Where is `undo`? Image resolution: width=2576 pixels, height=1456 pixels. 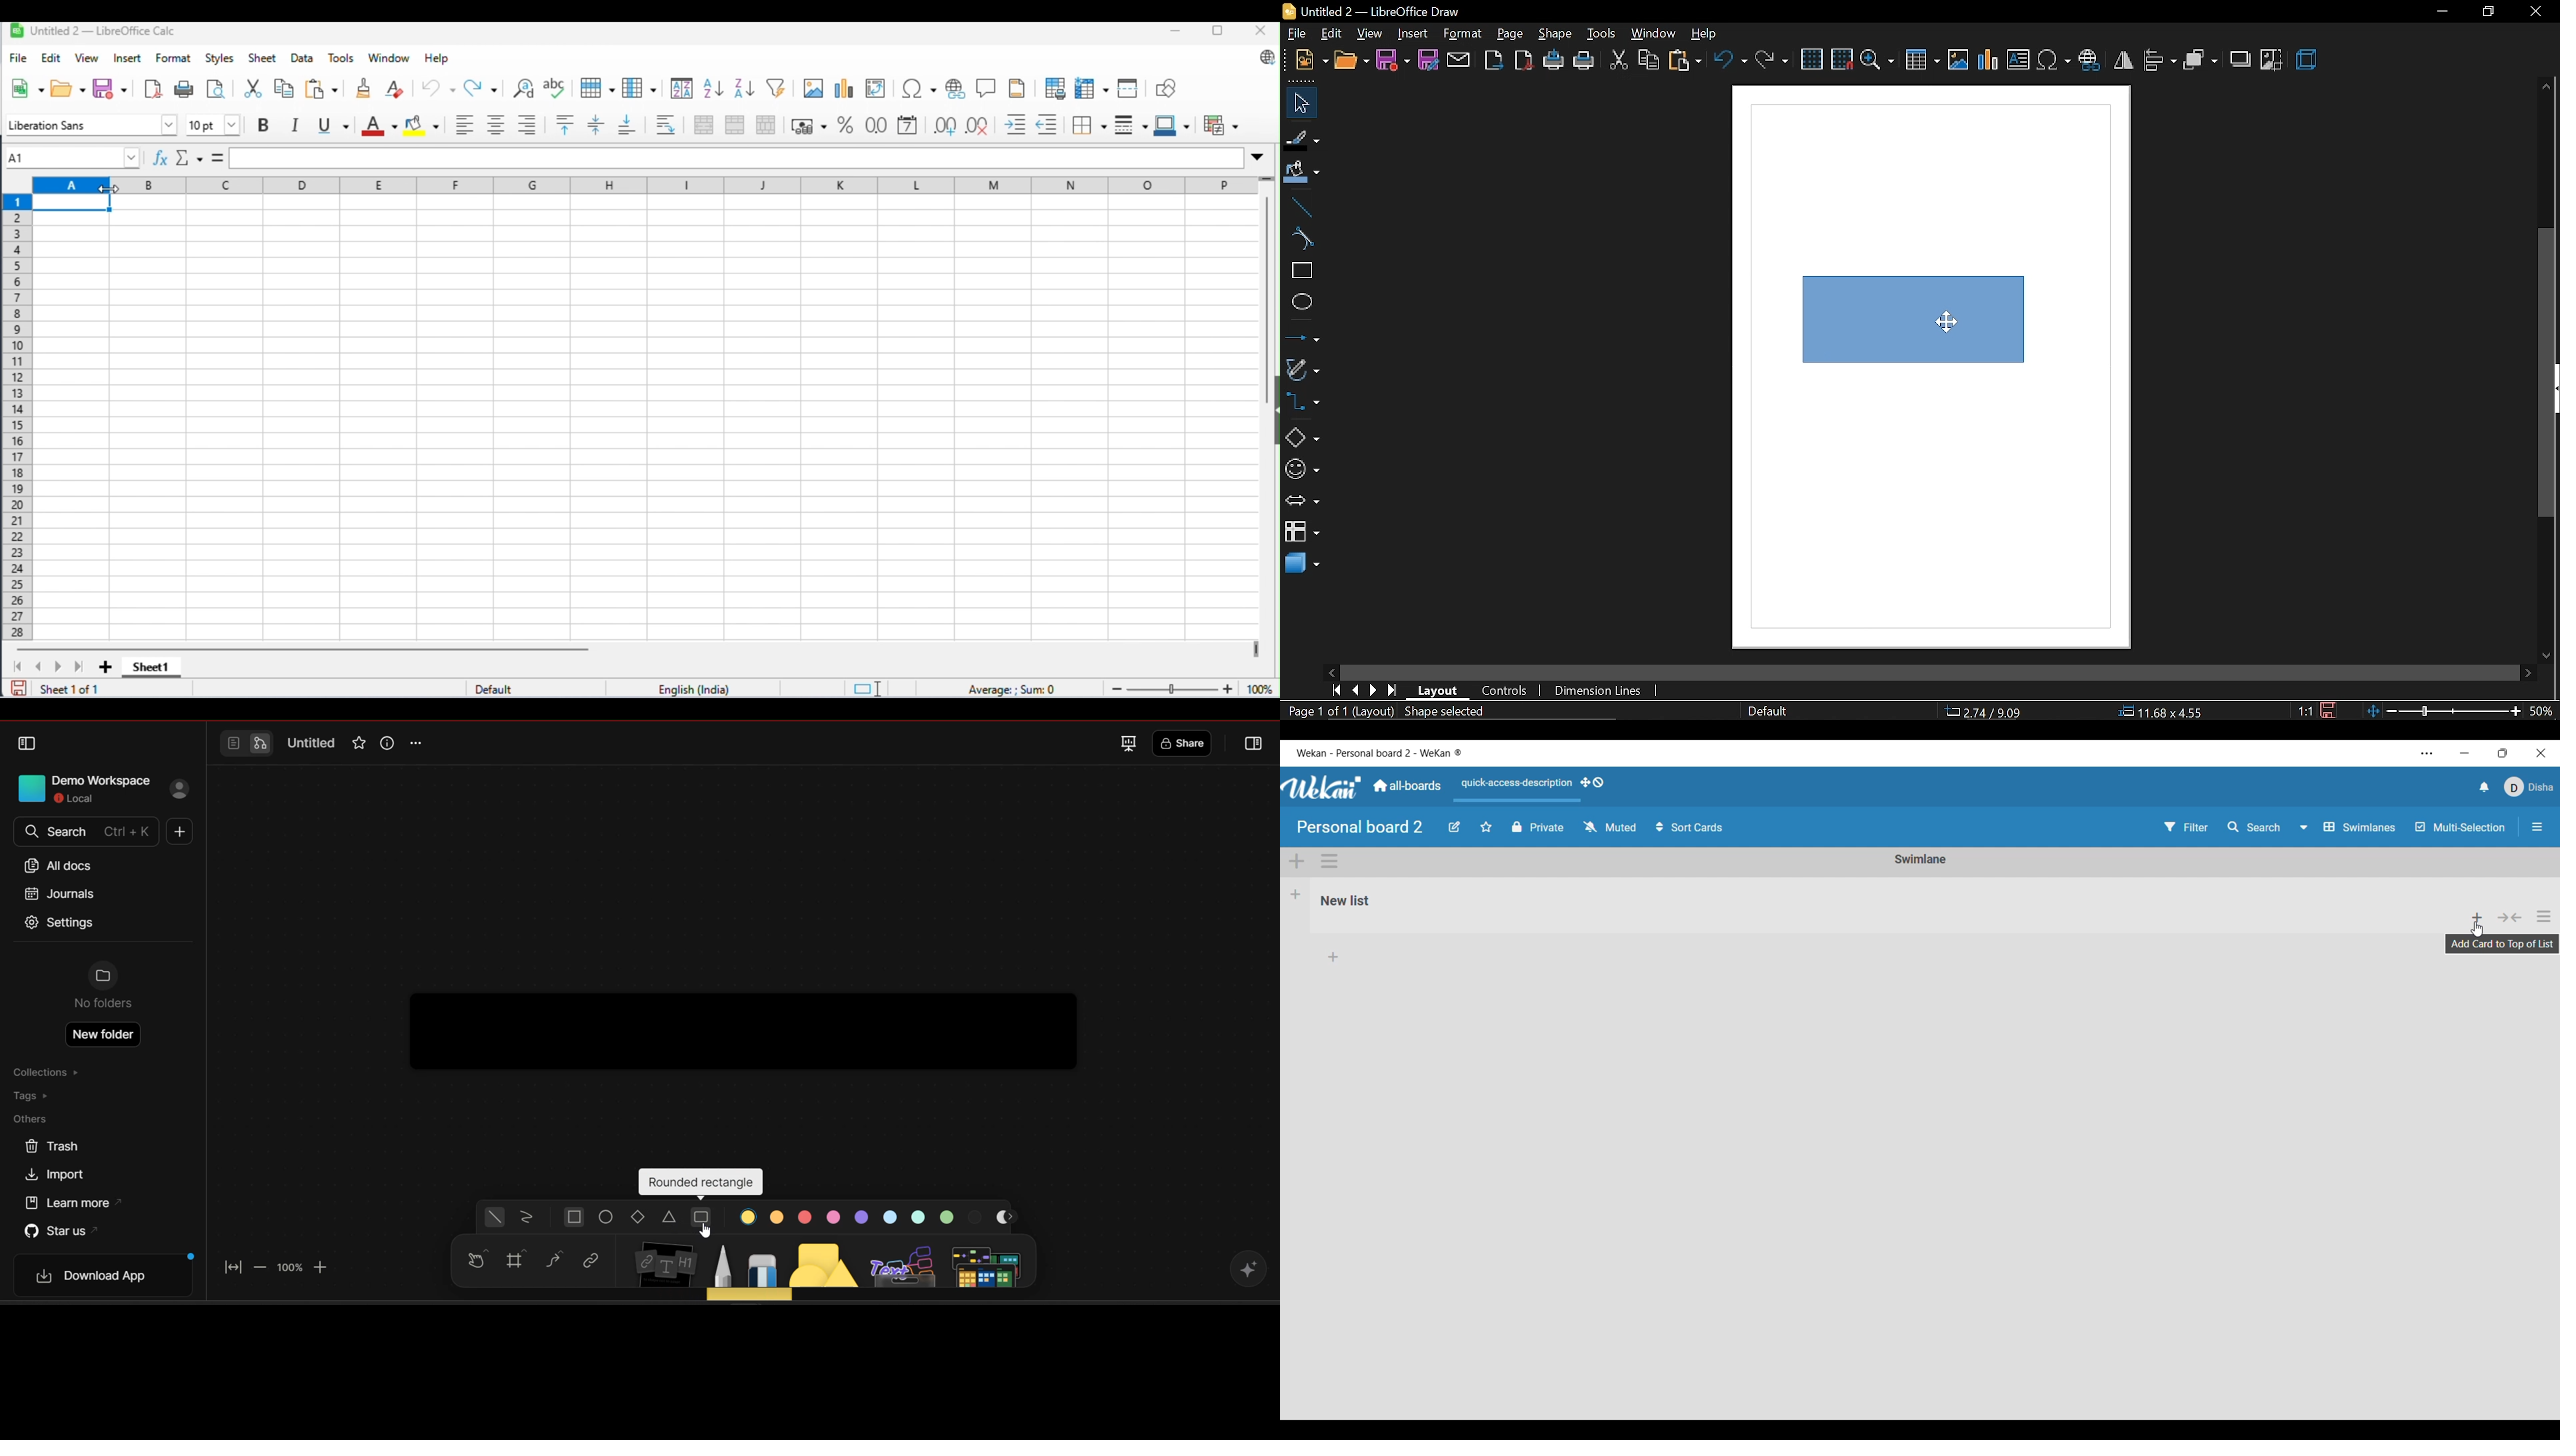
undo is located at coordinates (1729, 60).